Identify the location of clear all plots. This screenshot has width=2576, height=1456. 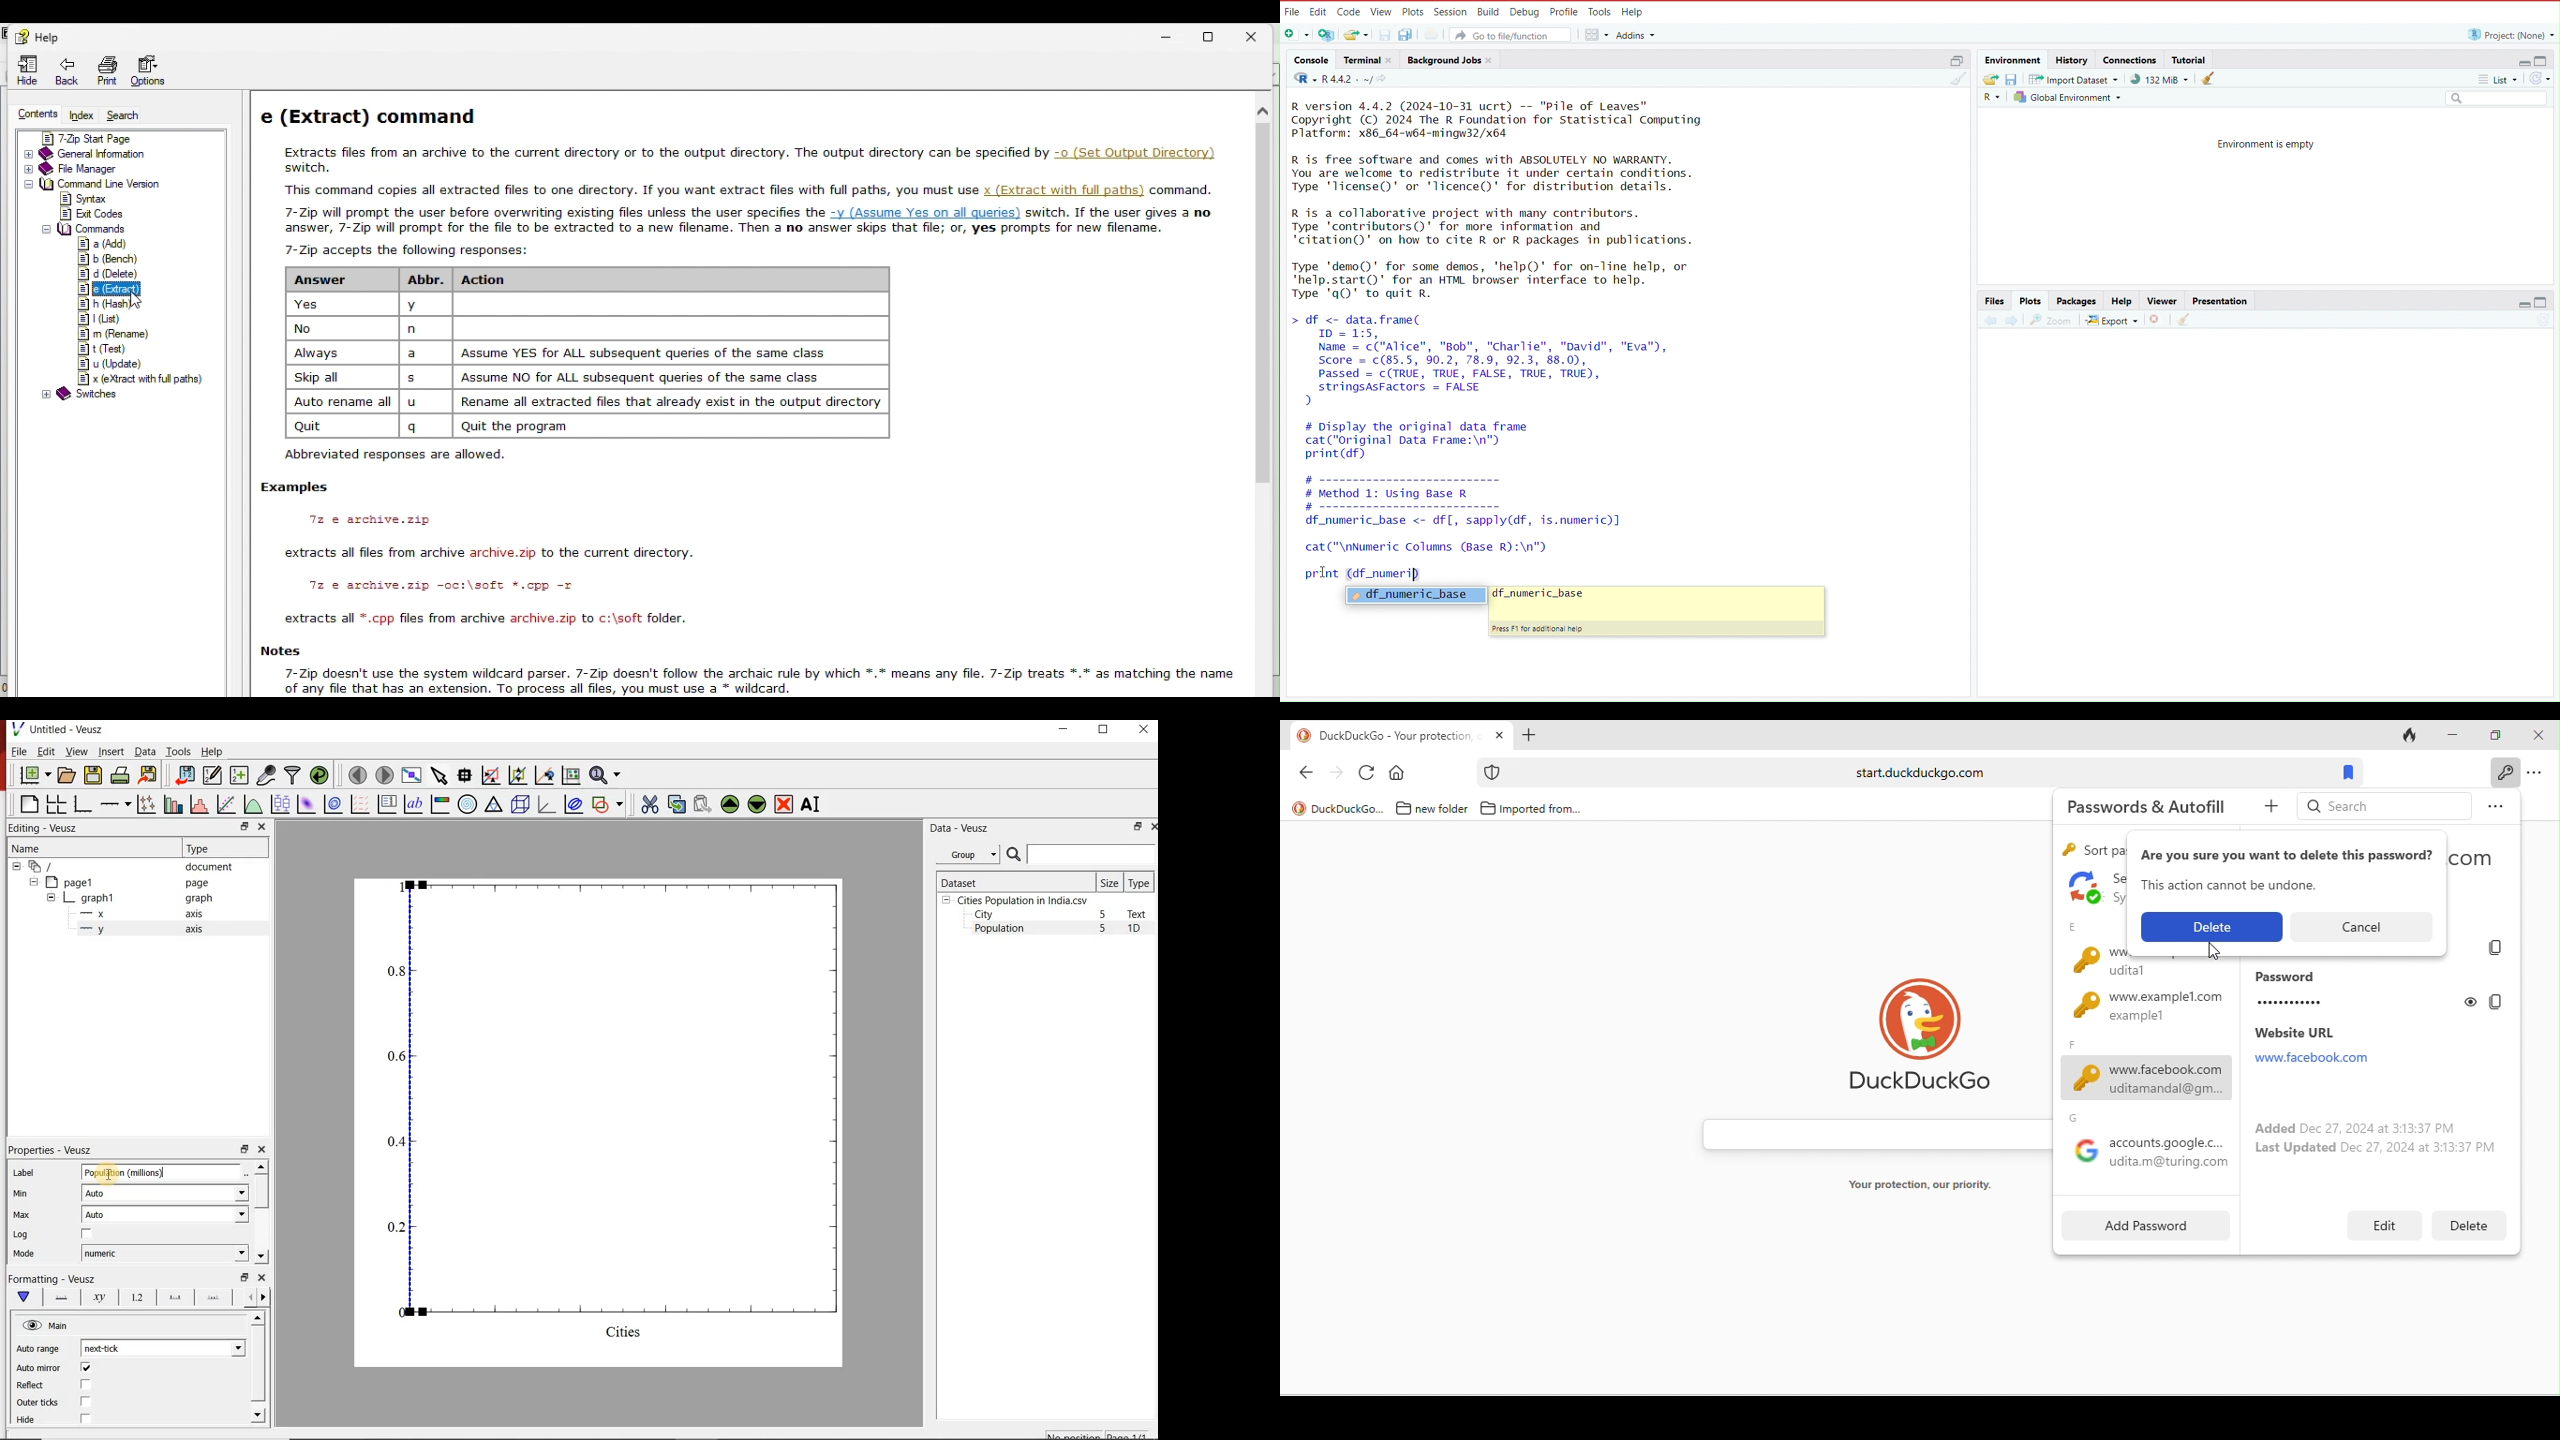
(2184, 321).